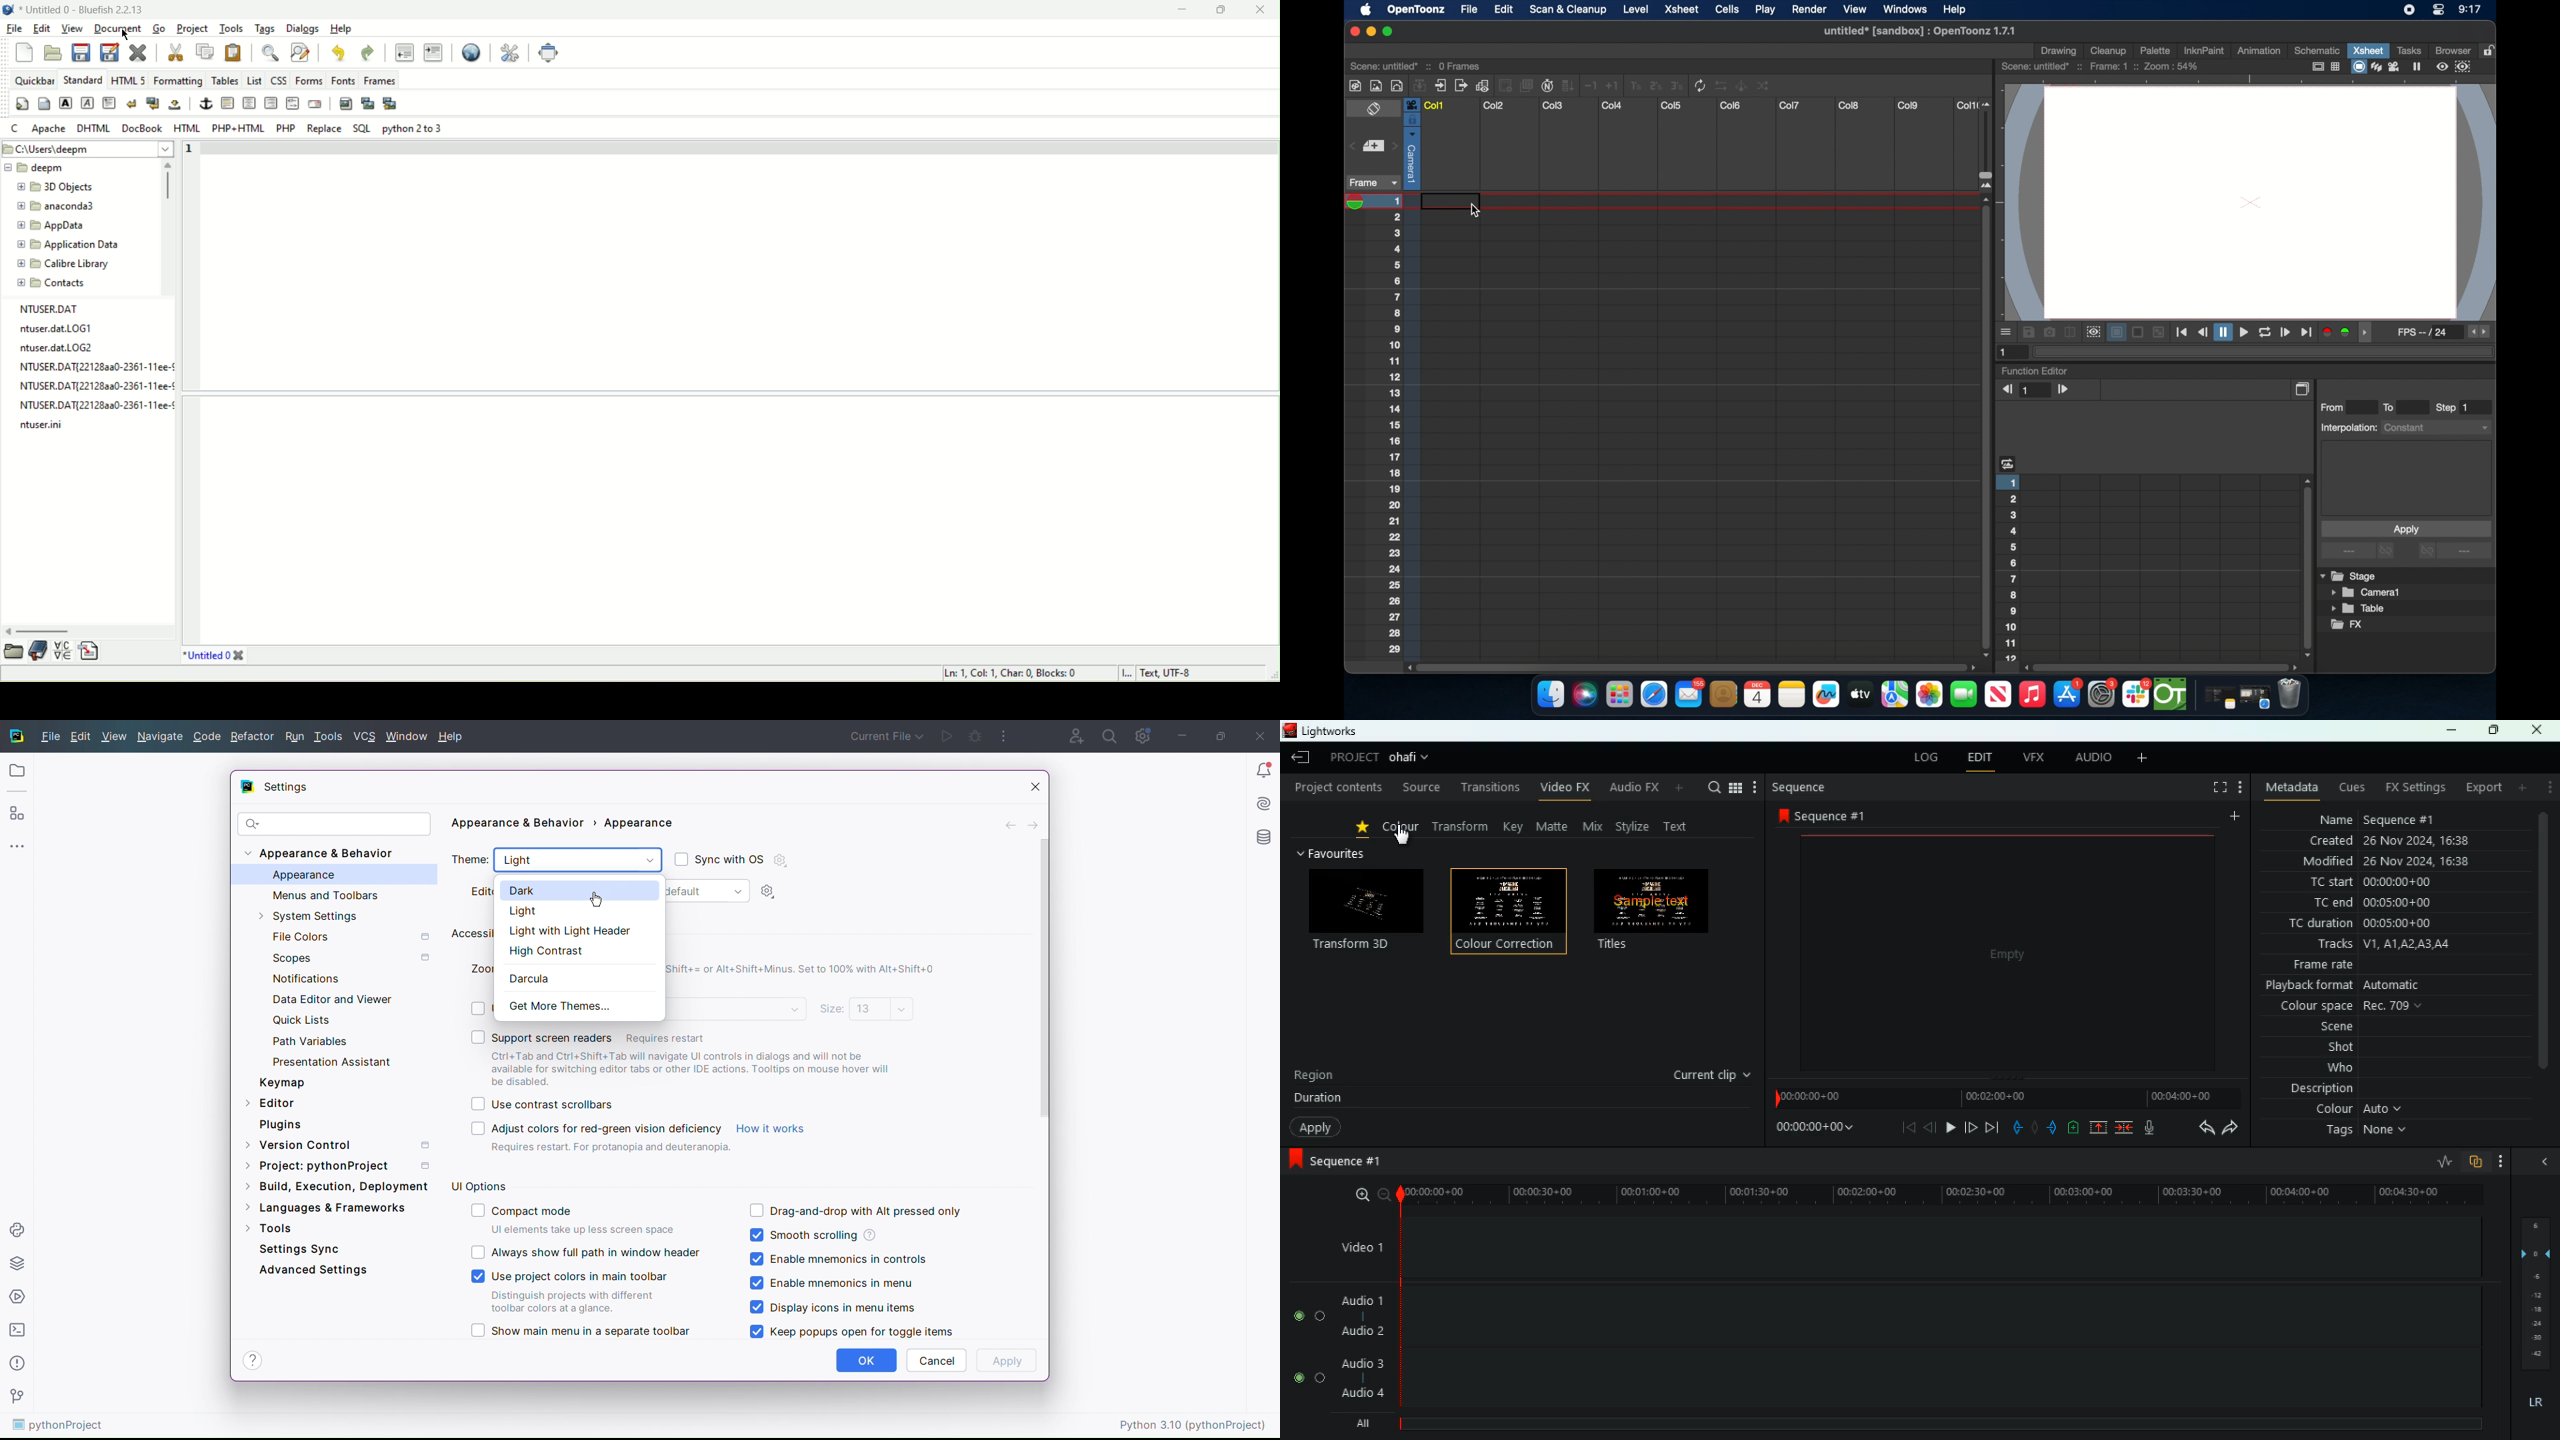  What do you see at coordinates (2546, 1162) in the screenshot?
I see `opener` at bounding box center [2546, 1162].